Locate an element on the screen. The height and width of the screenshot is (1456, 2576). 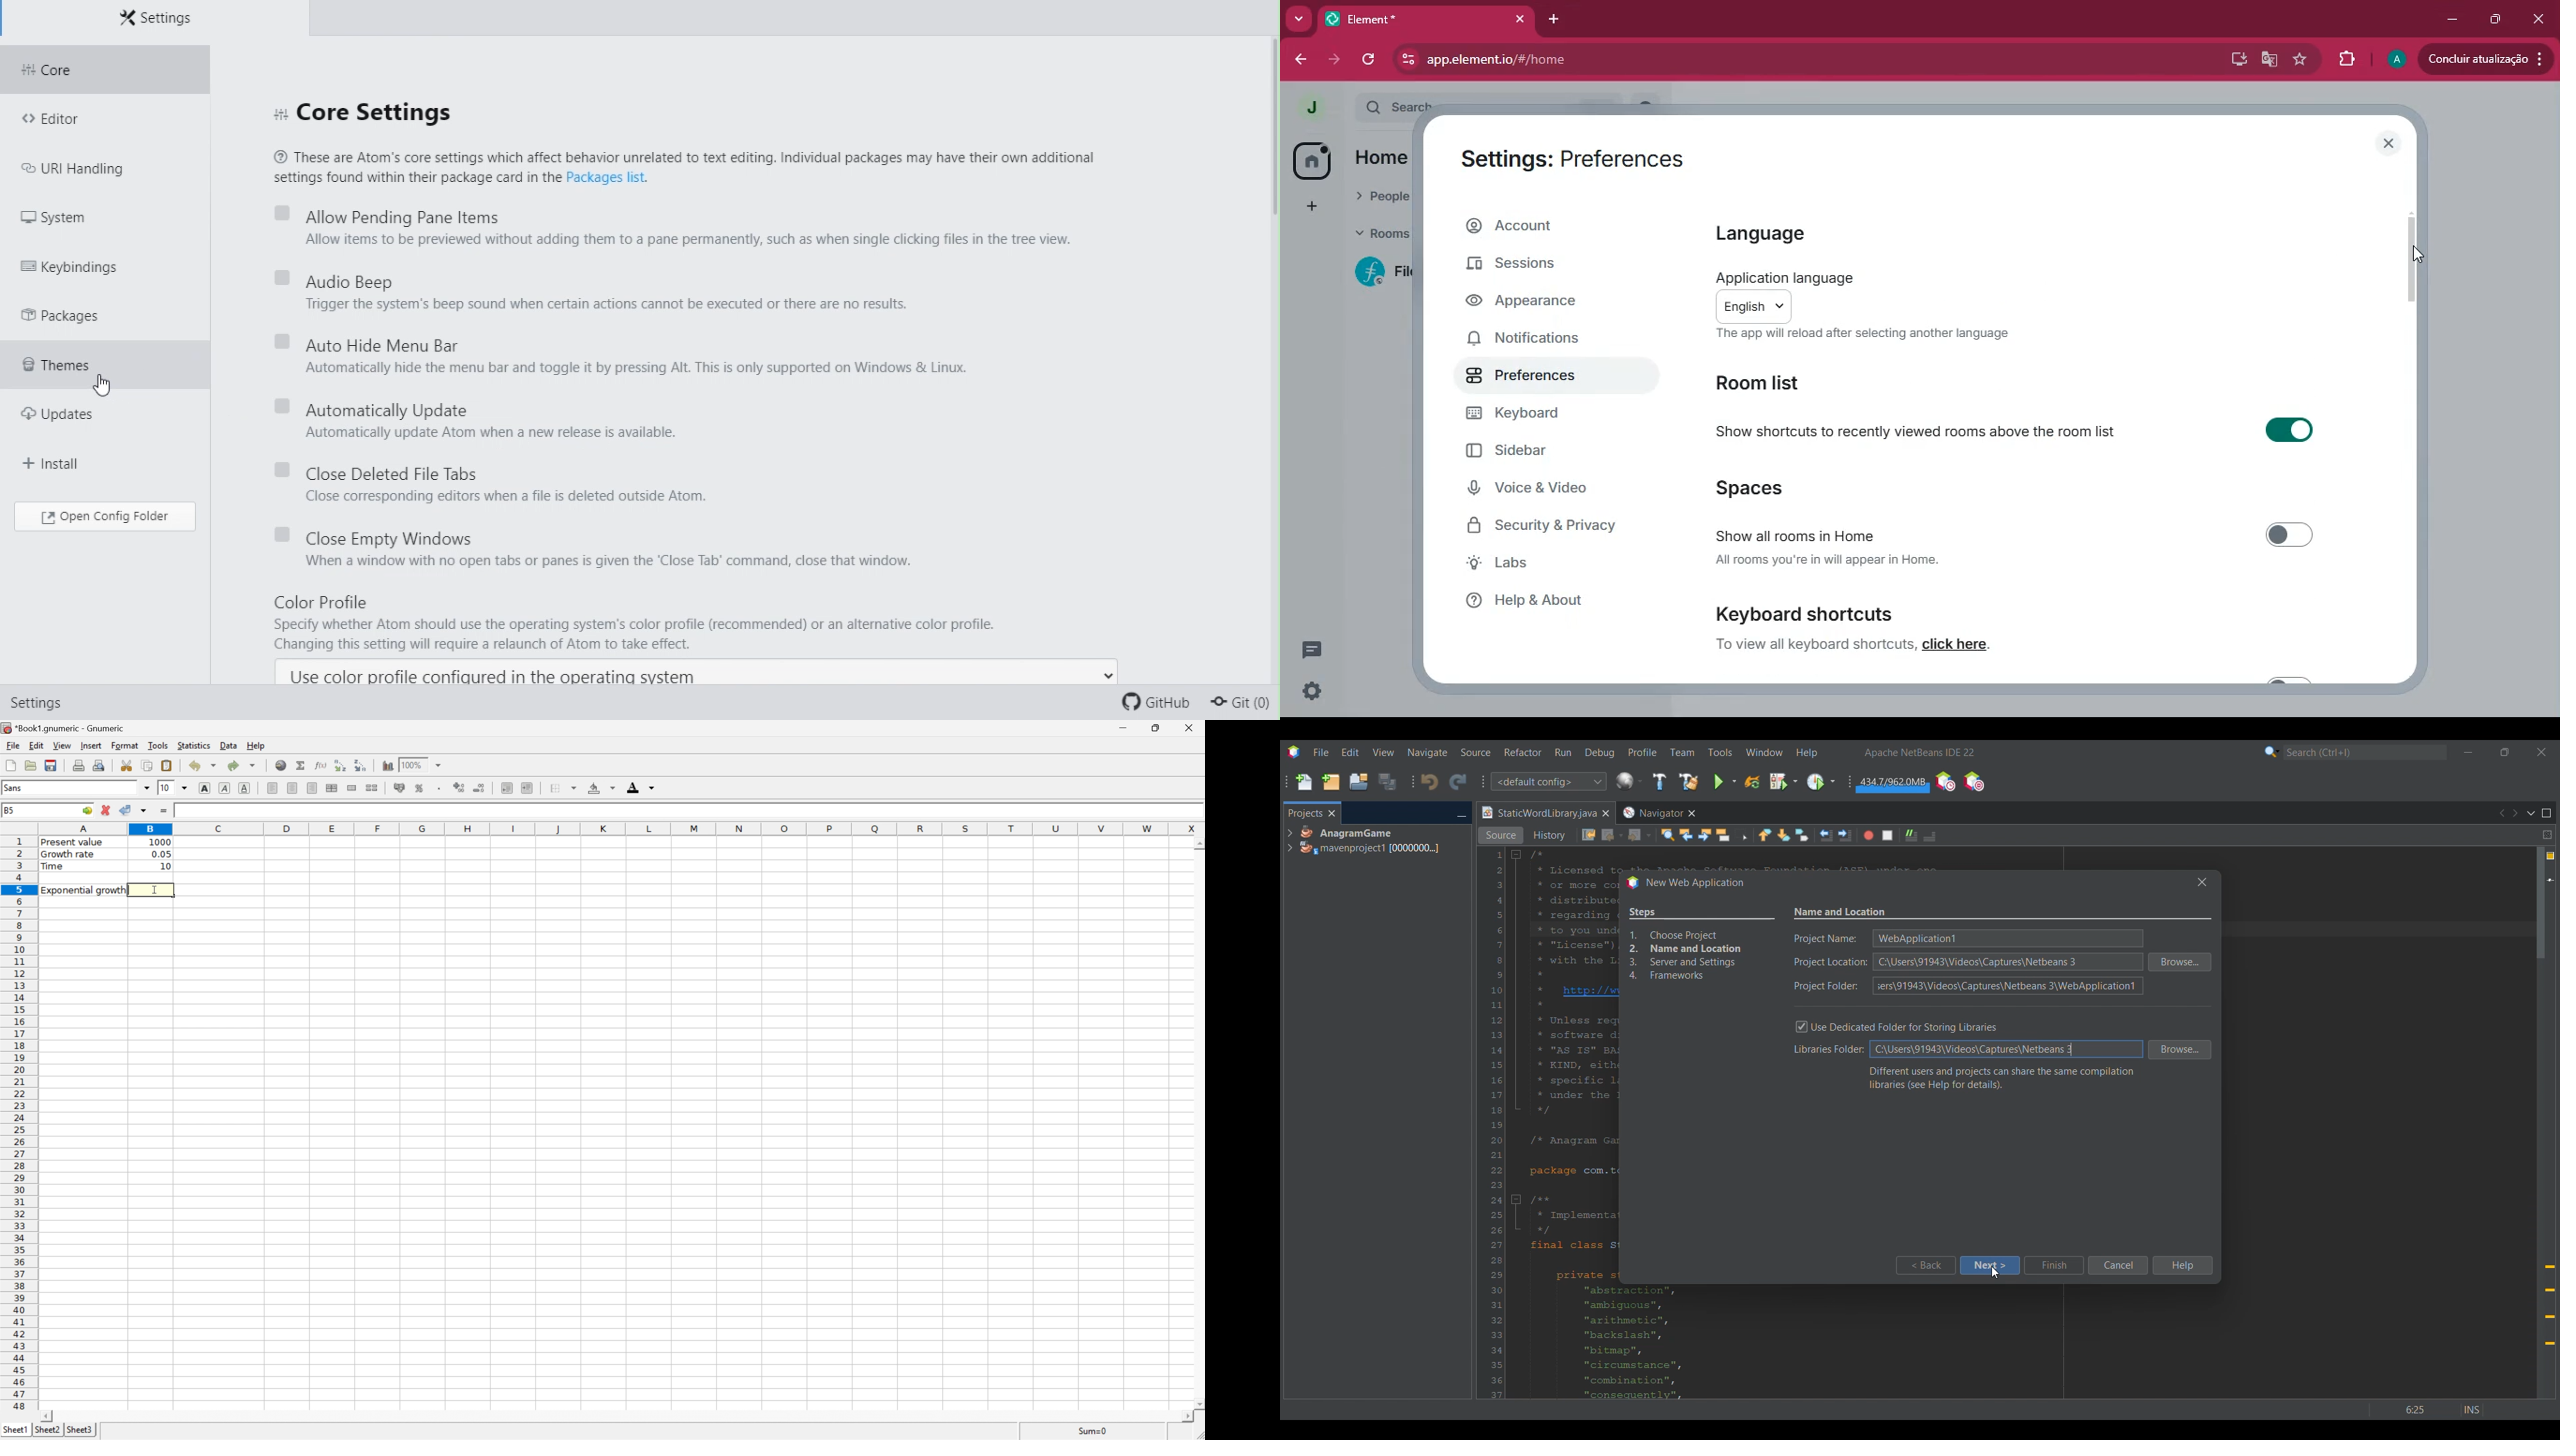
keyboard is located at coordinates (1540, 417).